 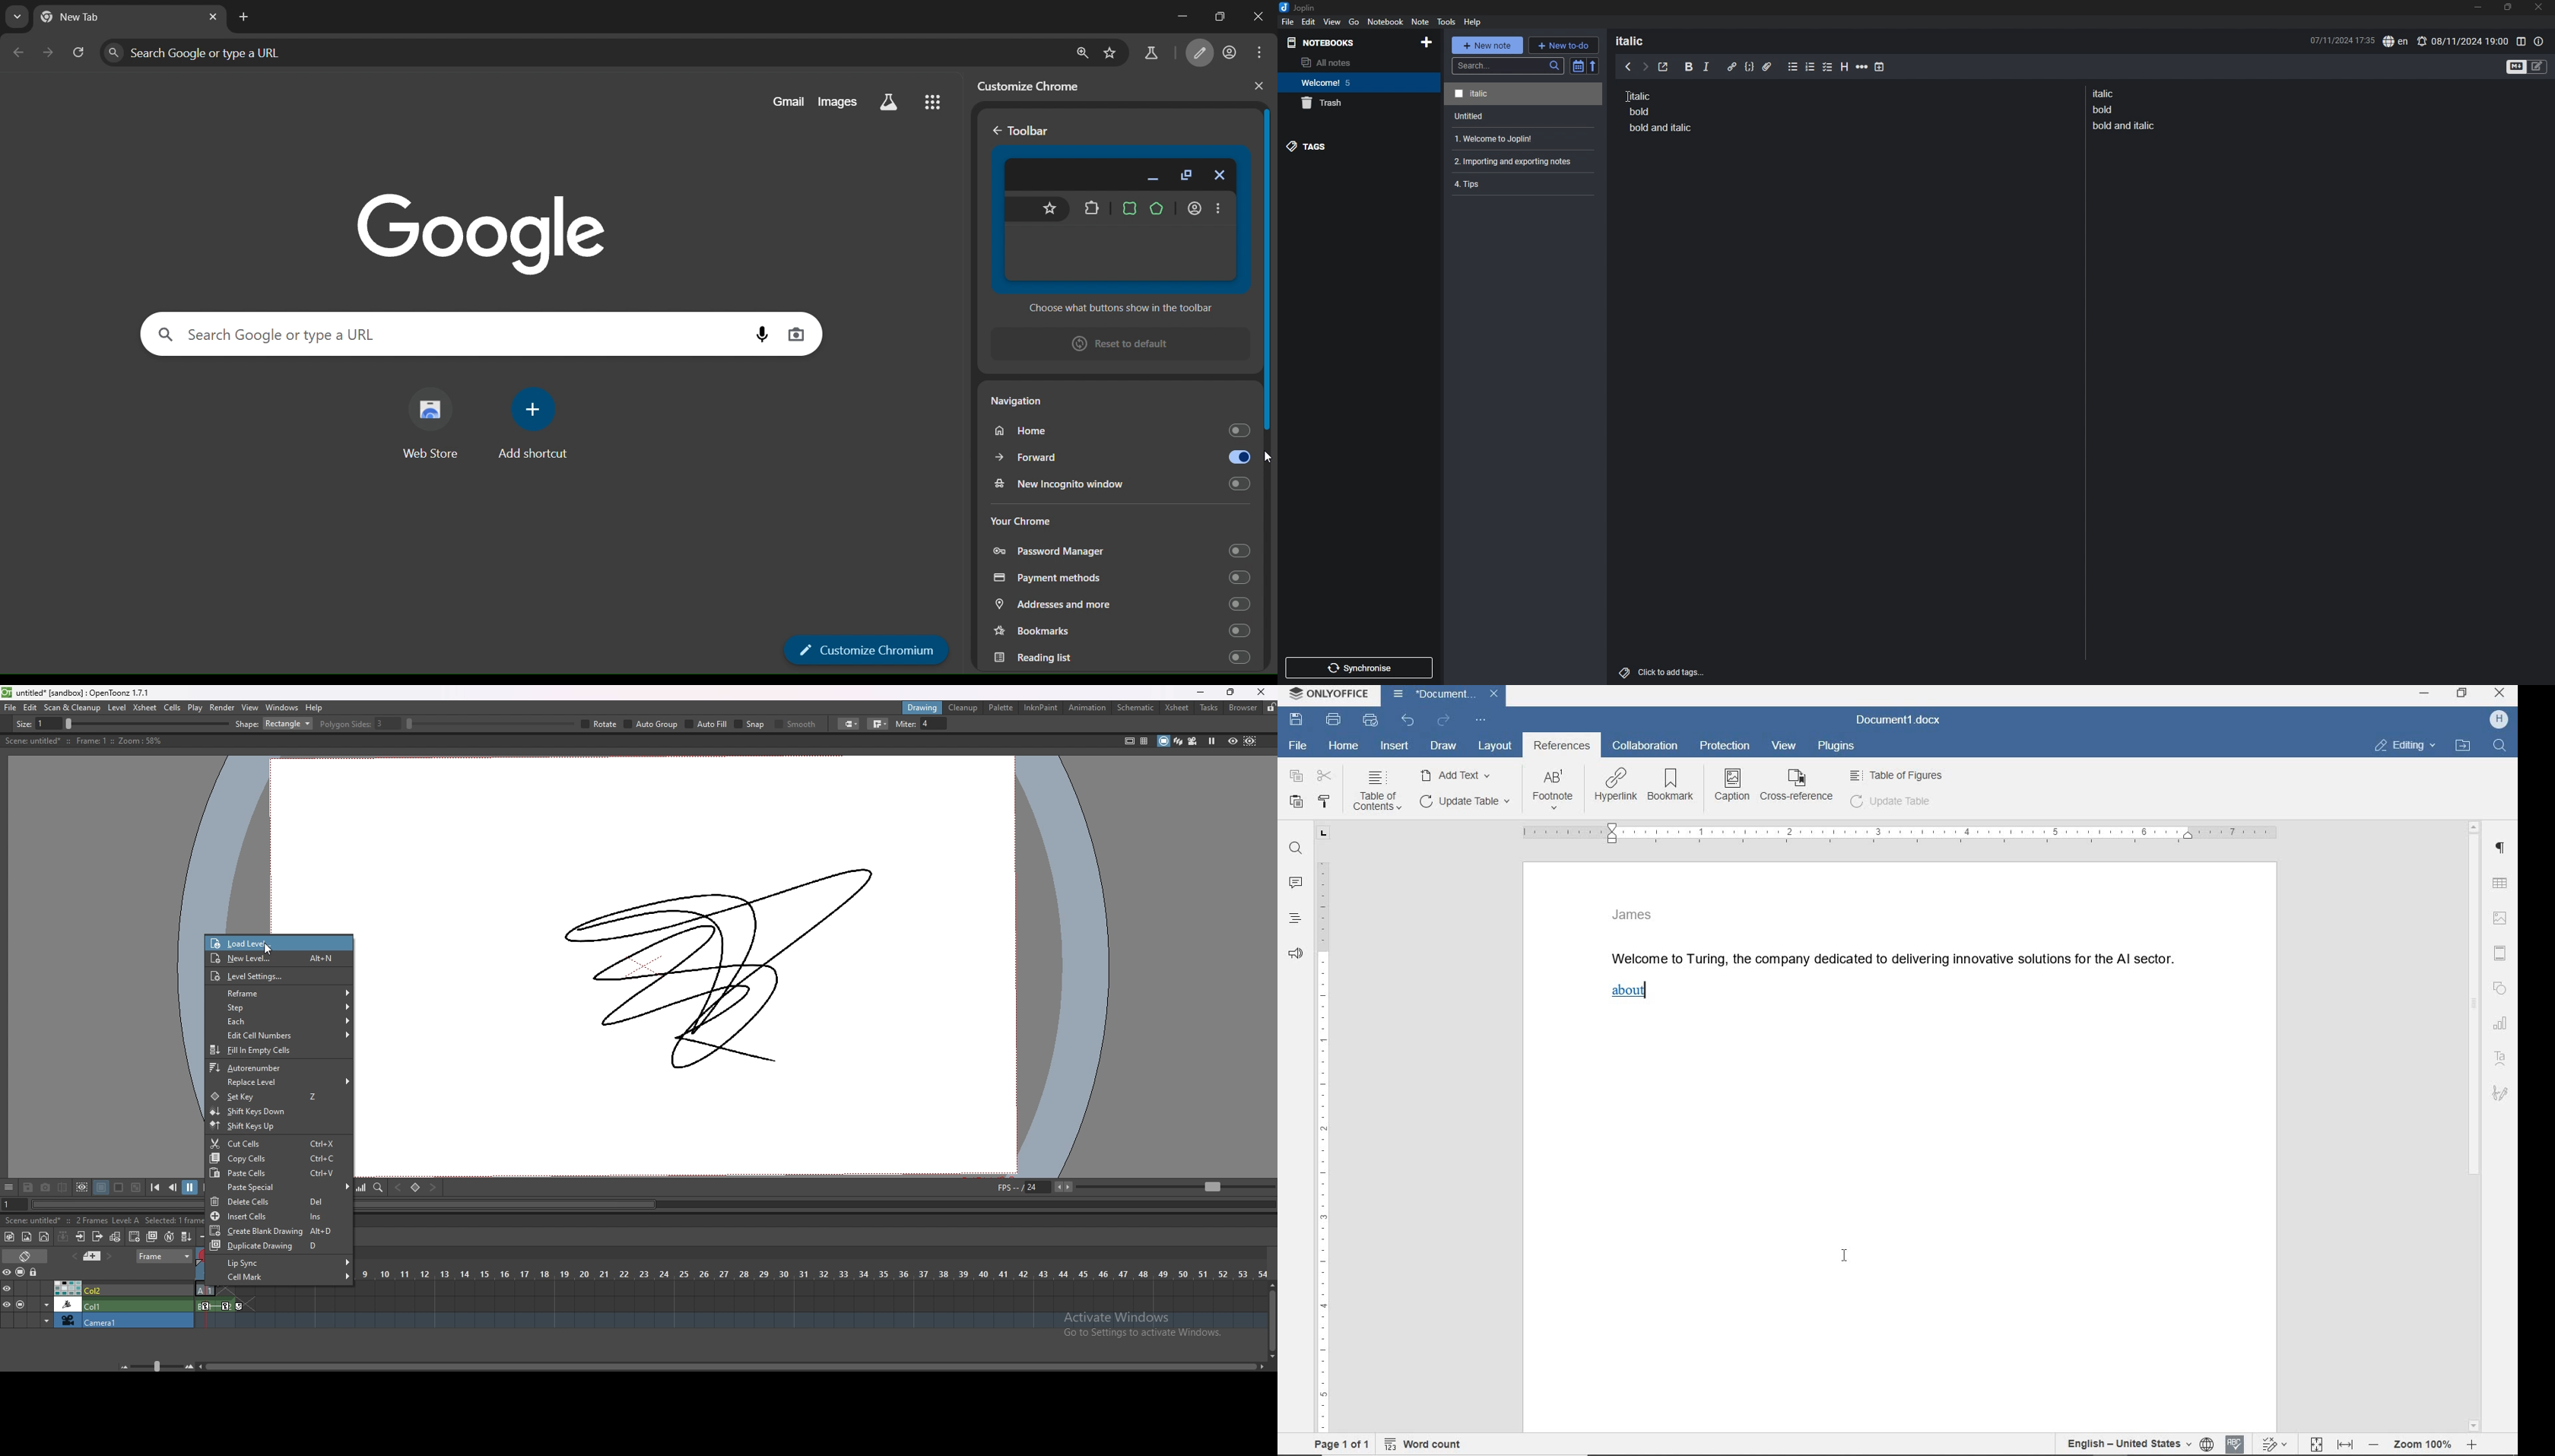 What do you see at coordinates (1846, 67) in the screenshot?
I see `heading` at bounding box center [1846, 67].